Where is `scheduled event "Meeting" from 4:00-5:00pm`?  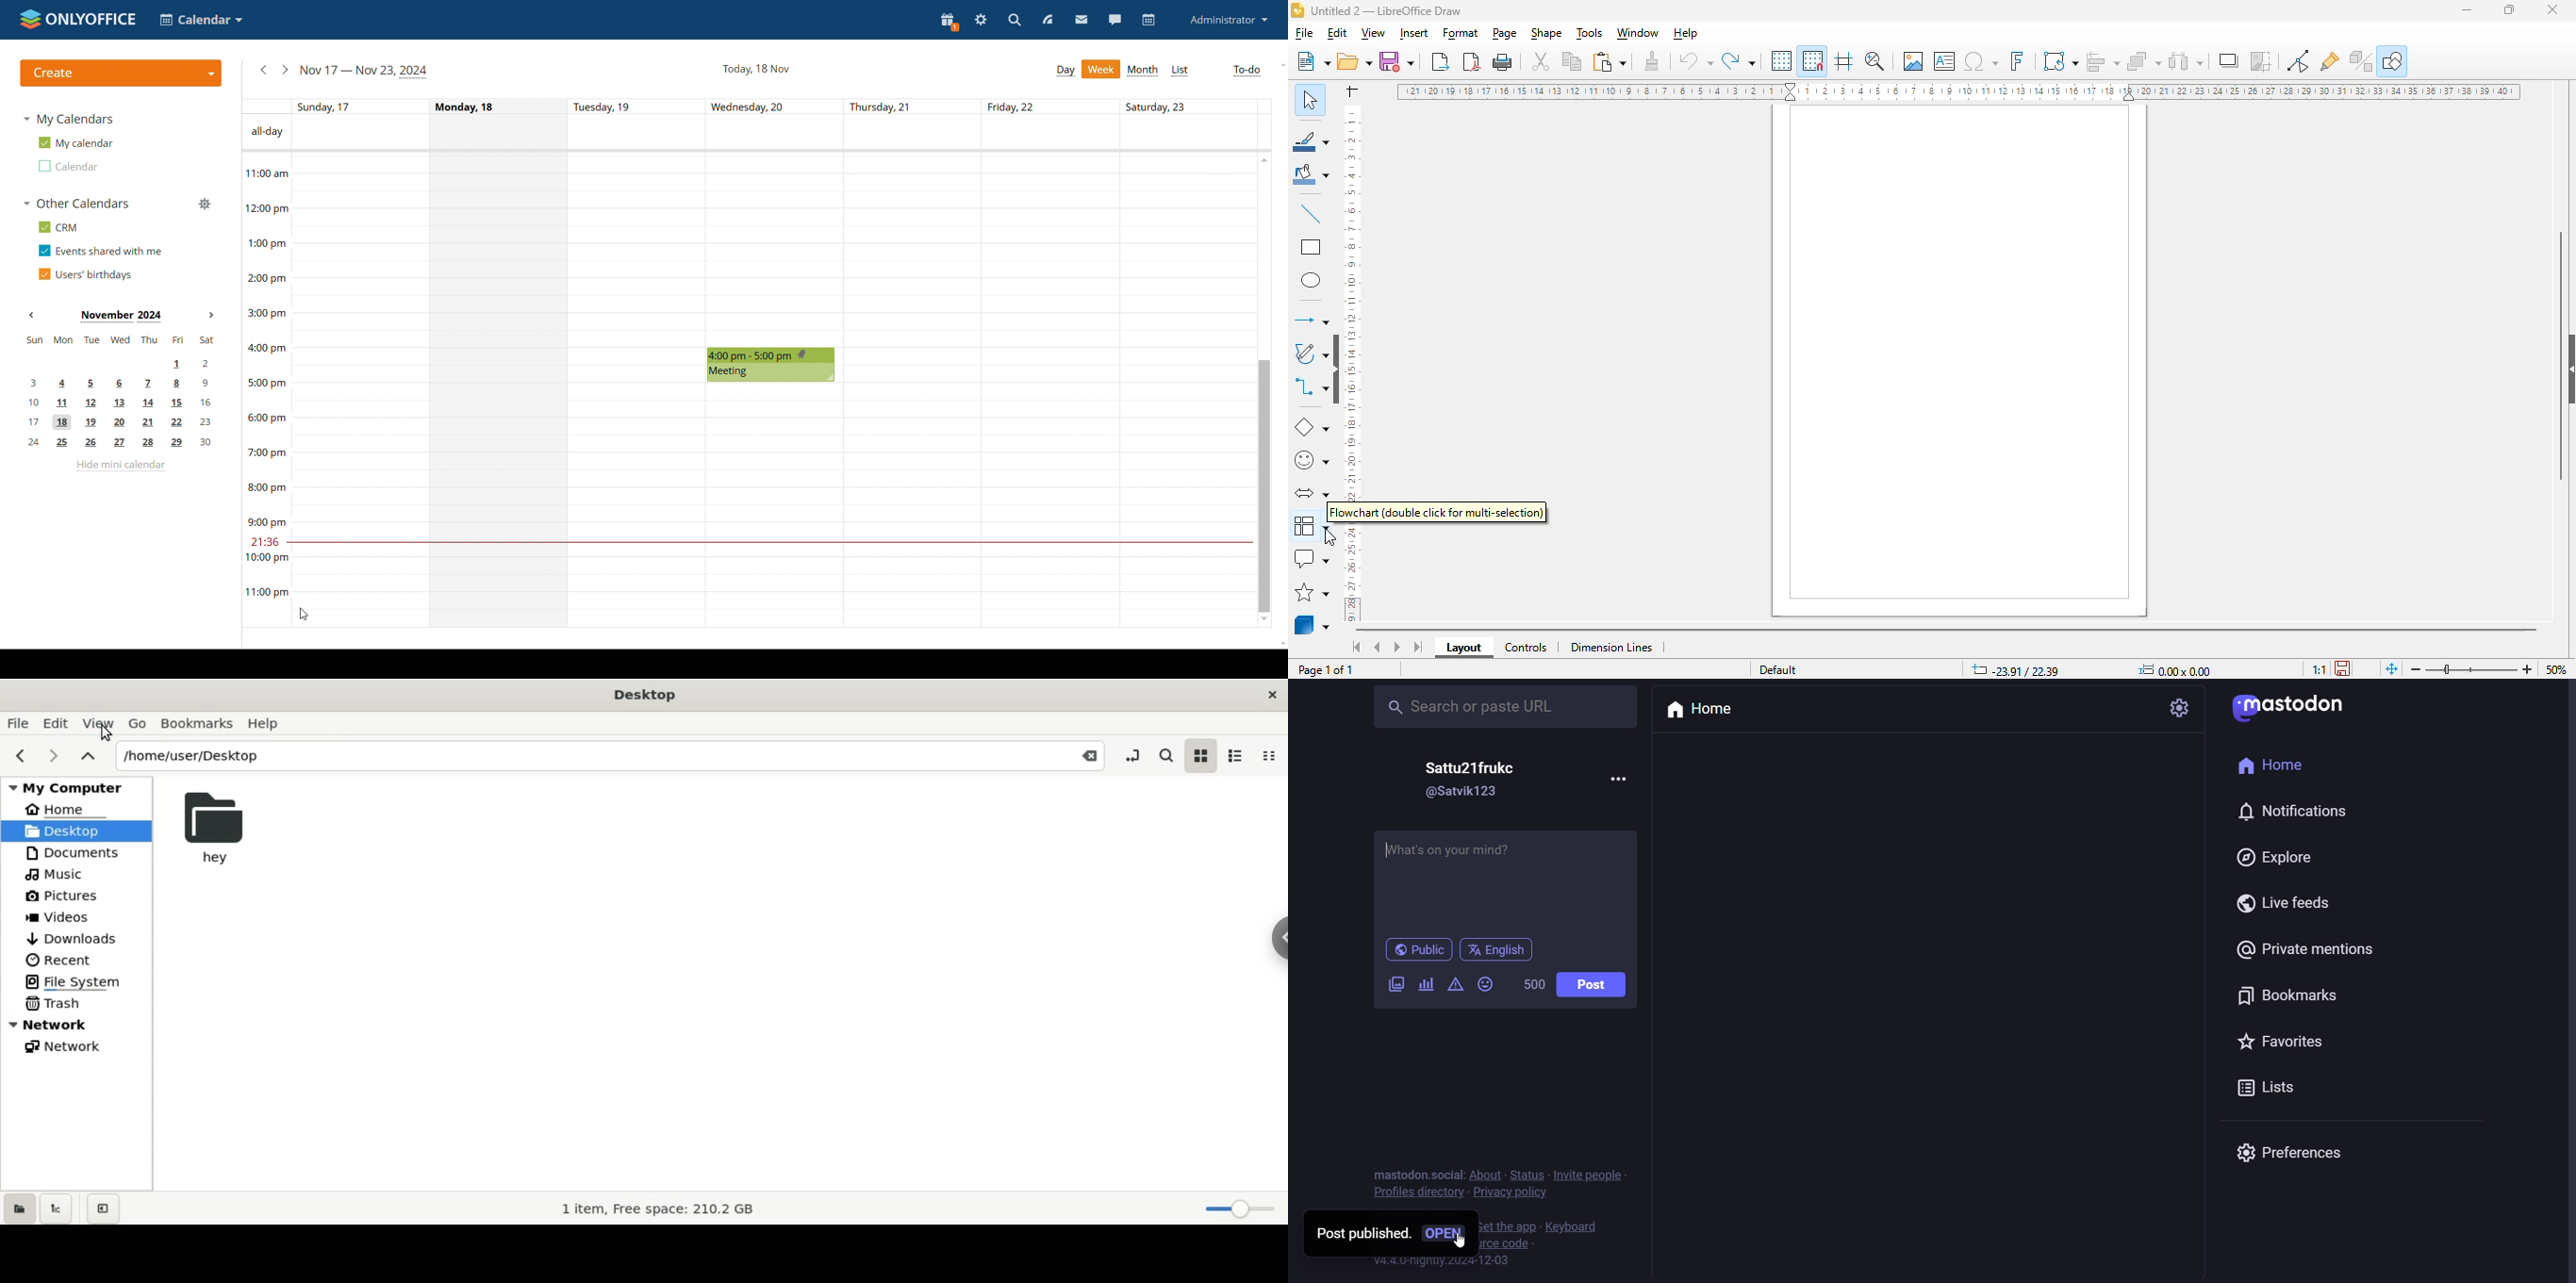
scheduled event "Meeting" from 4:00-5:00pm is located at coordinates (774, 365).